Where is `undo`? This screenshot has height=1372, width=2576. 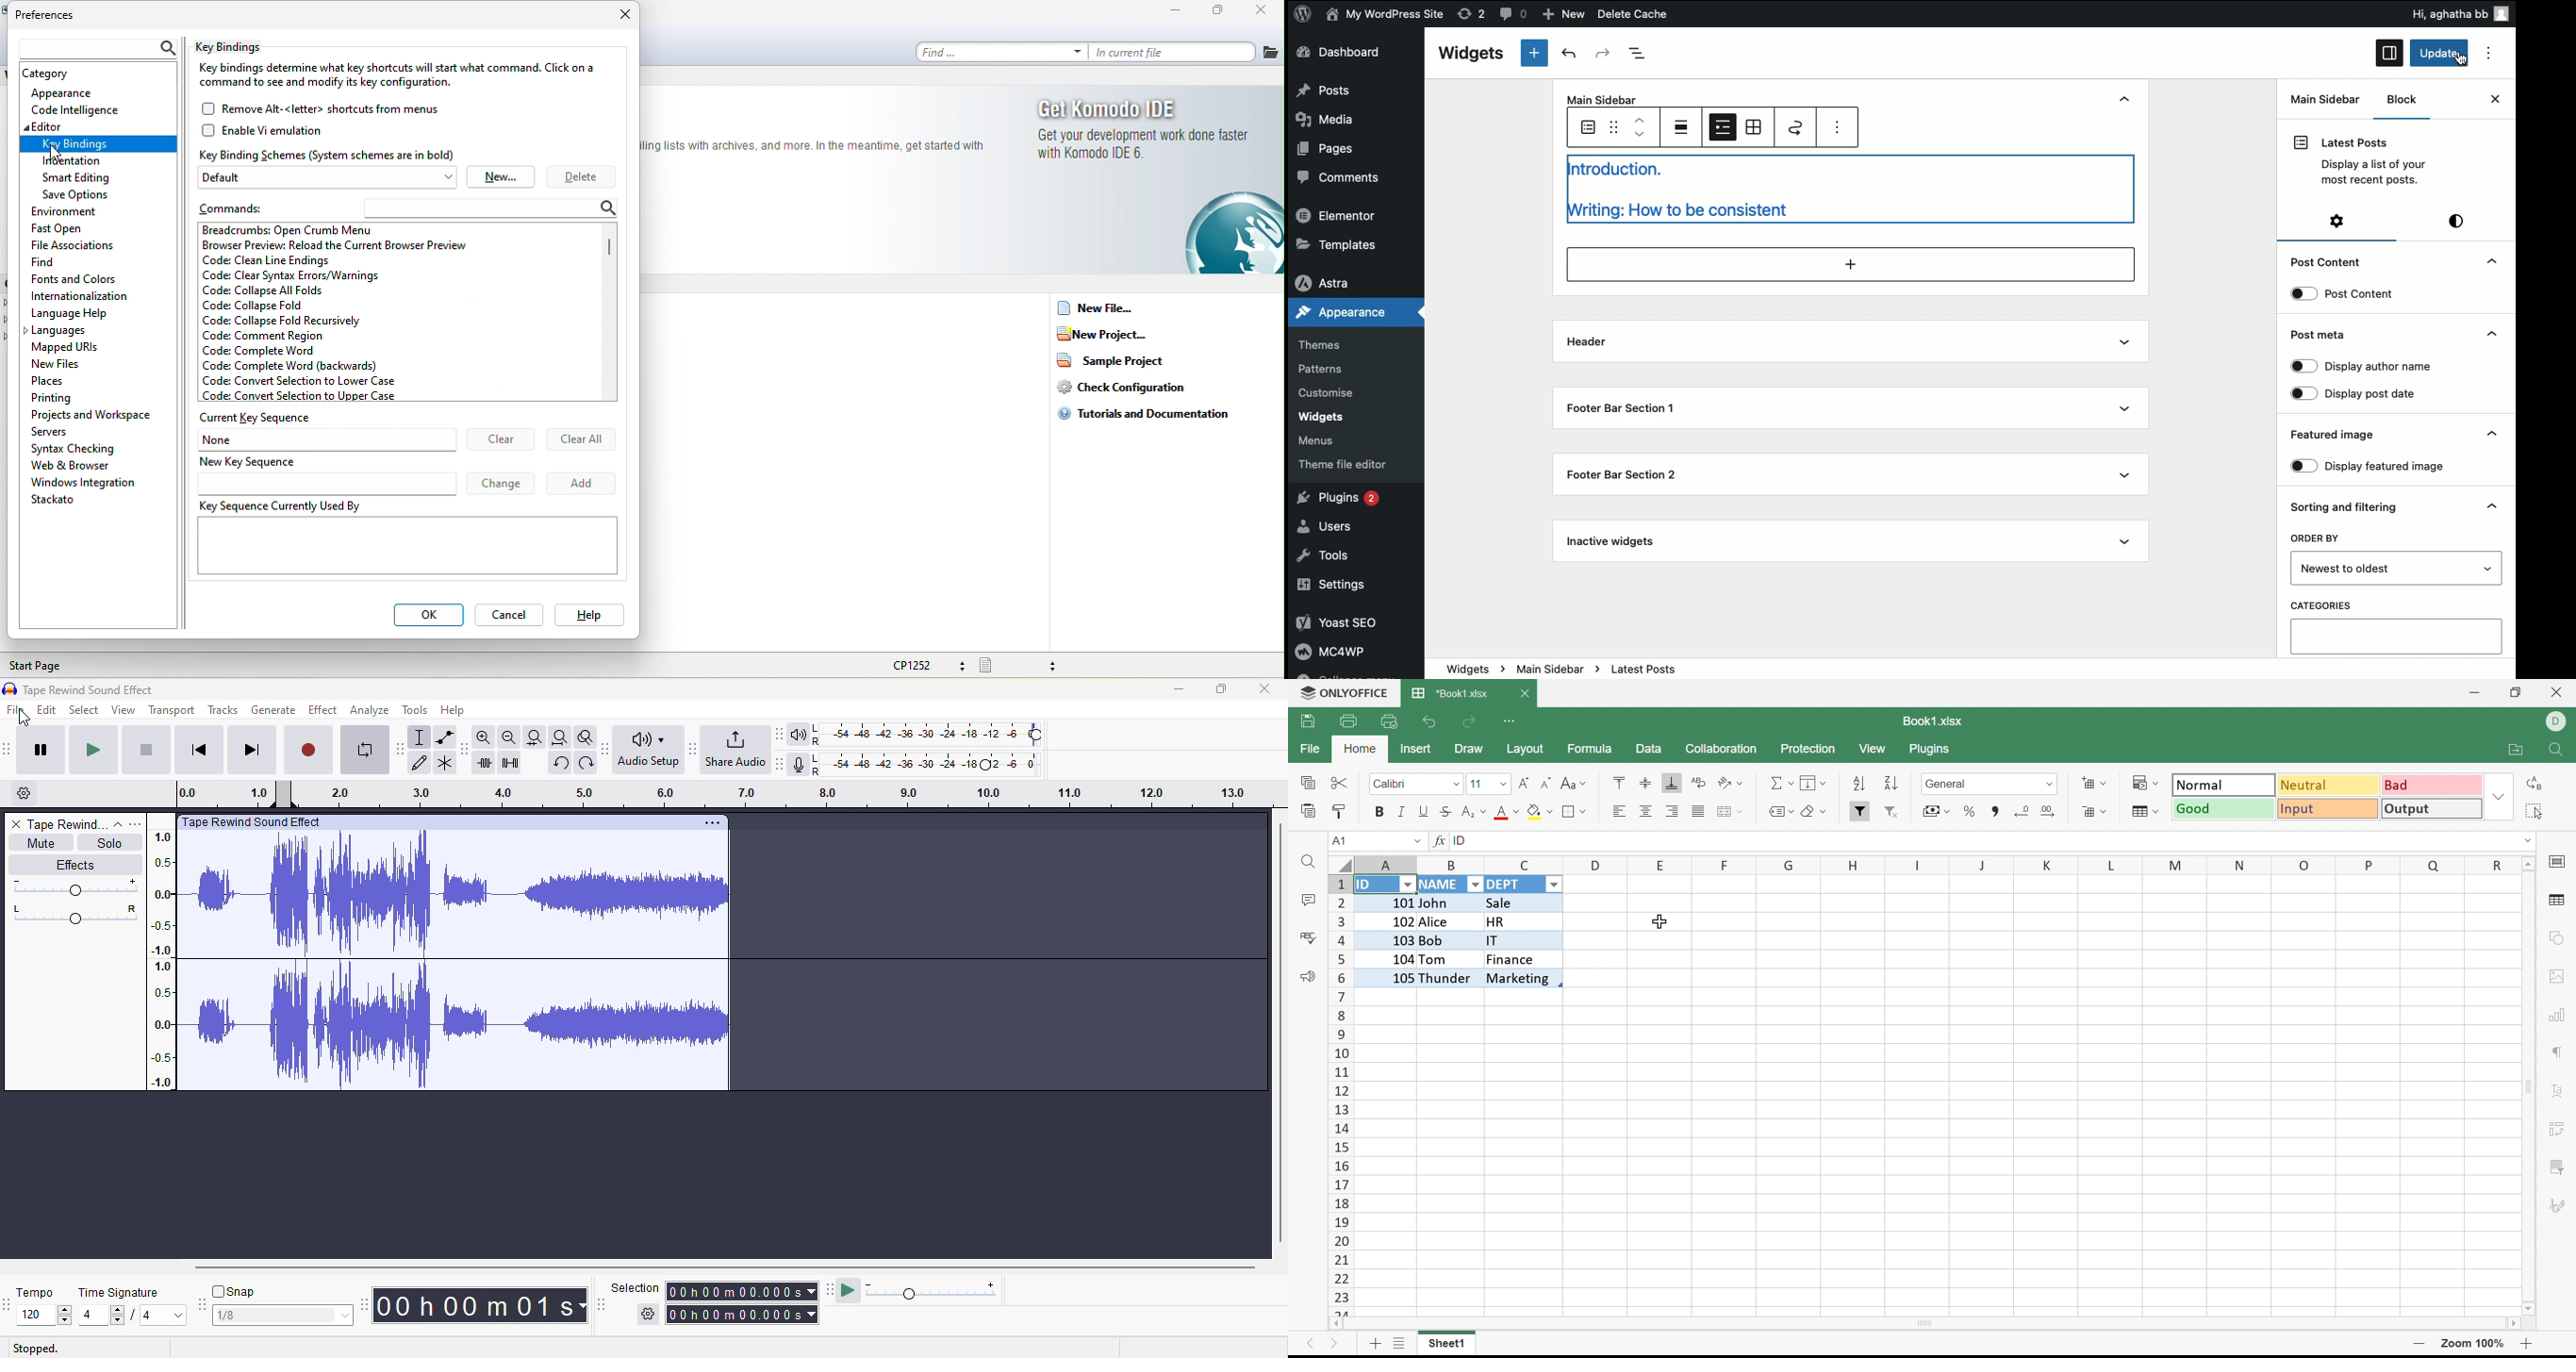
undo is located at coordinates (560, 763).